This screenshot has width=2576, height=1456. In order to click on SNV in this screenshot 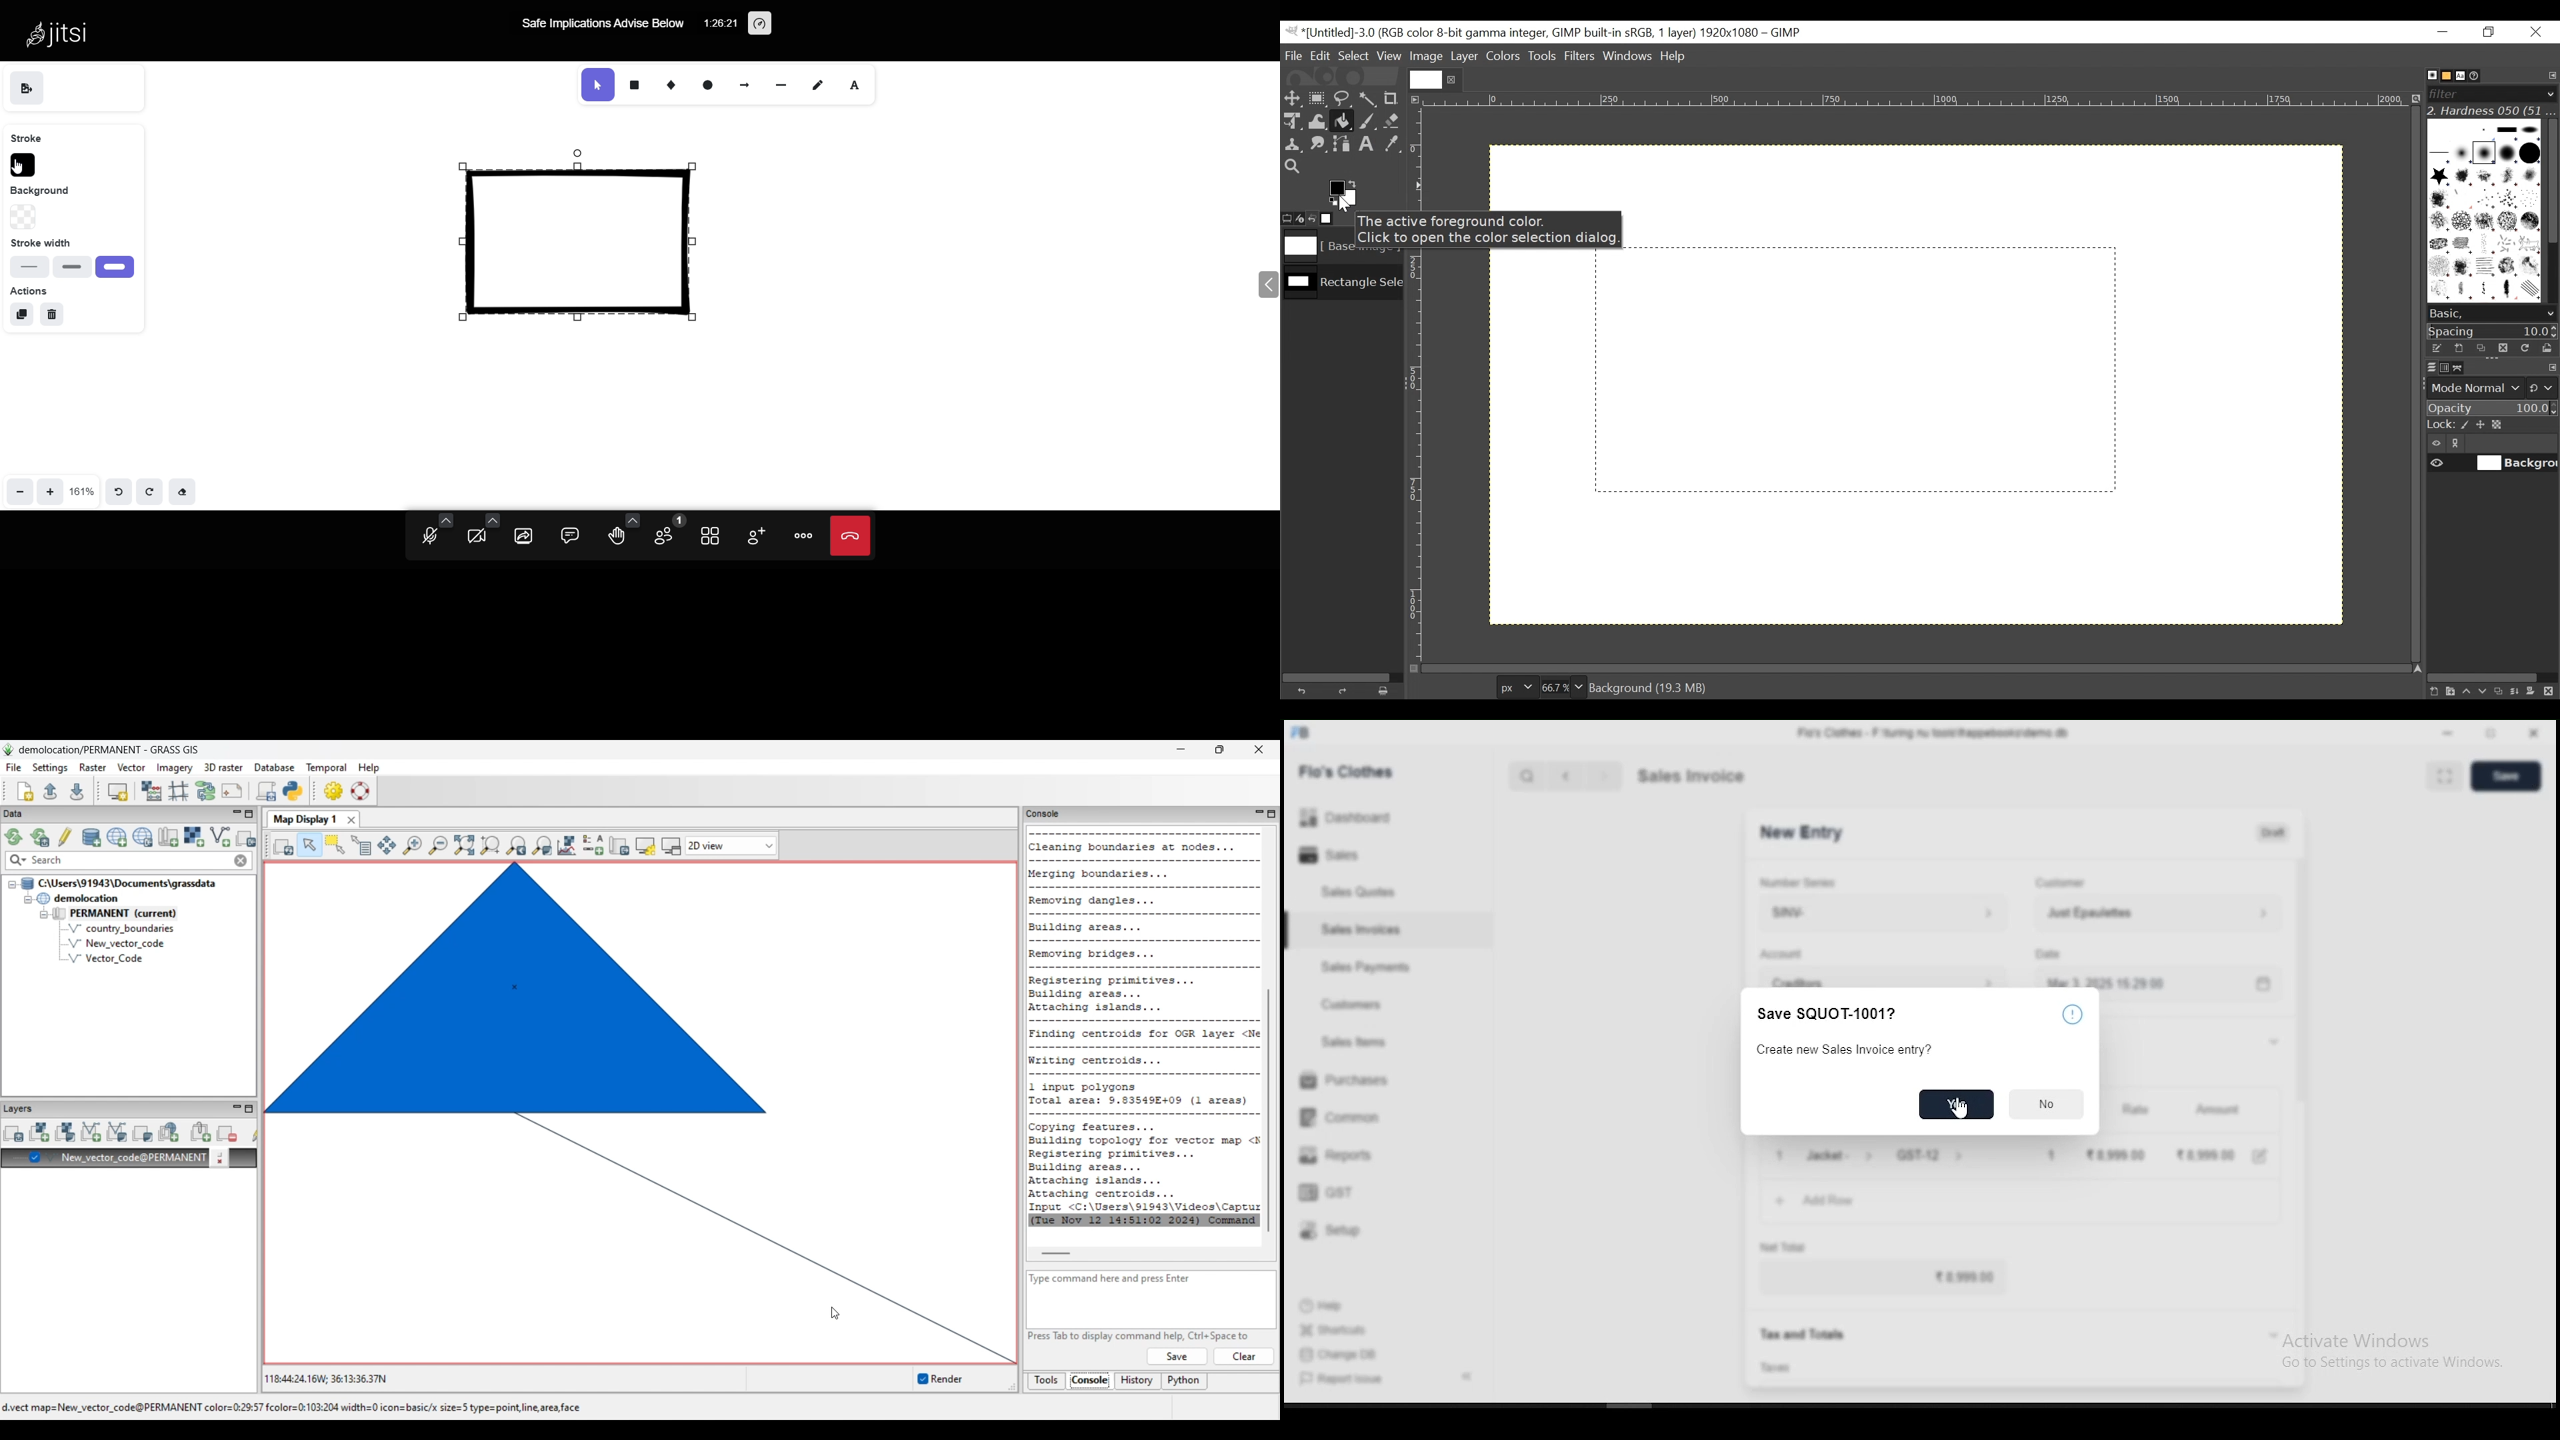, I will do `click(1879, 913)`.